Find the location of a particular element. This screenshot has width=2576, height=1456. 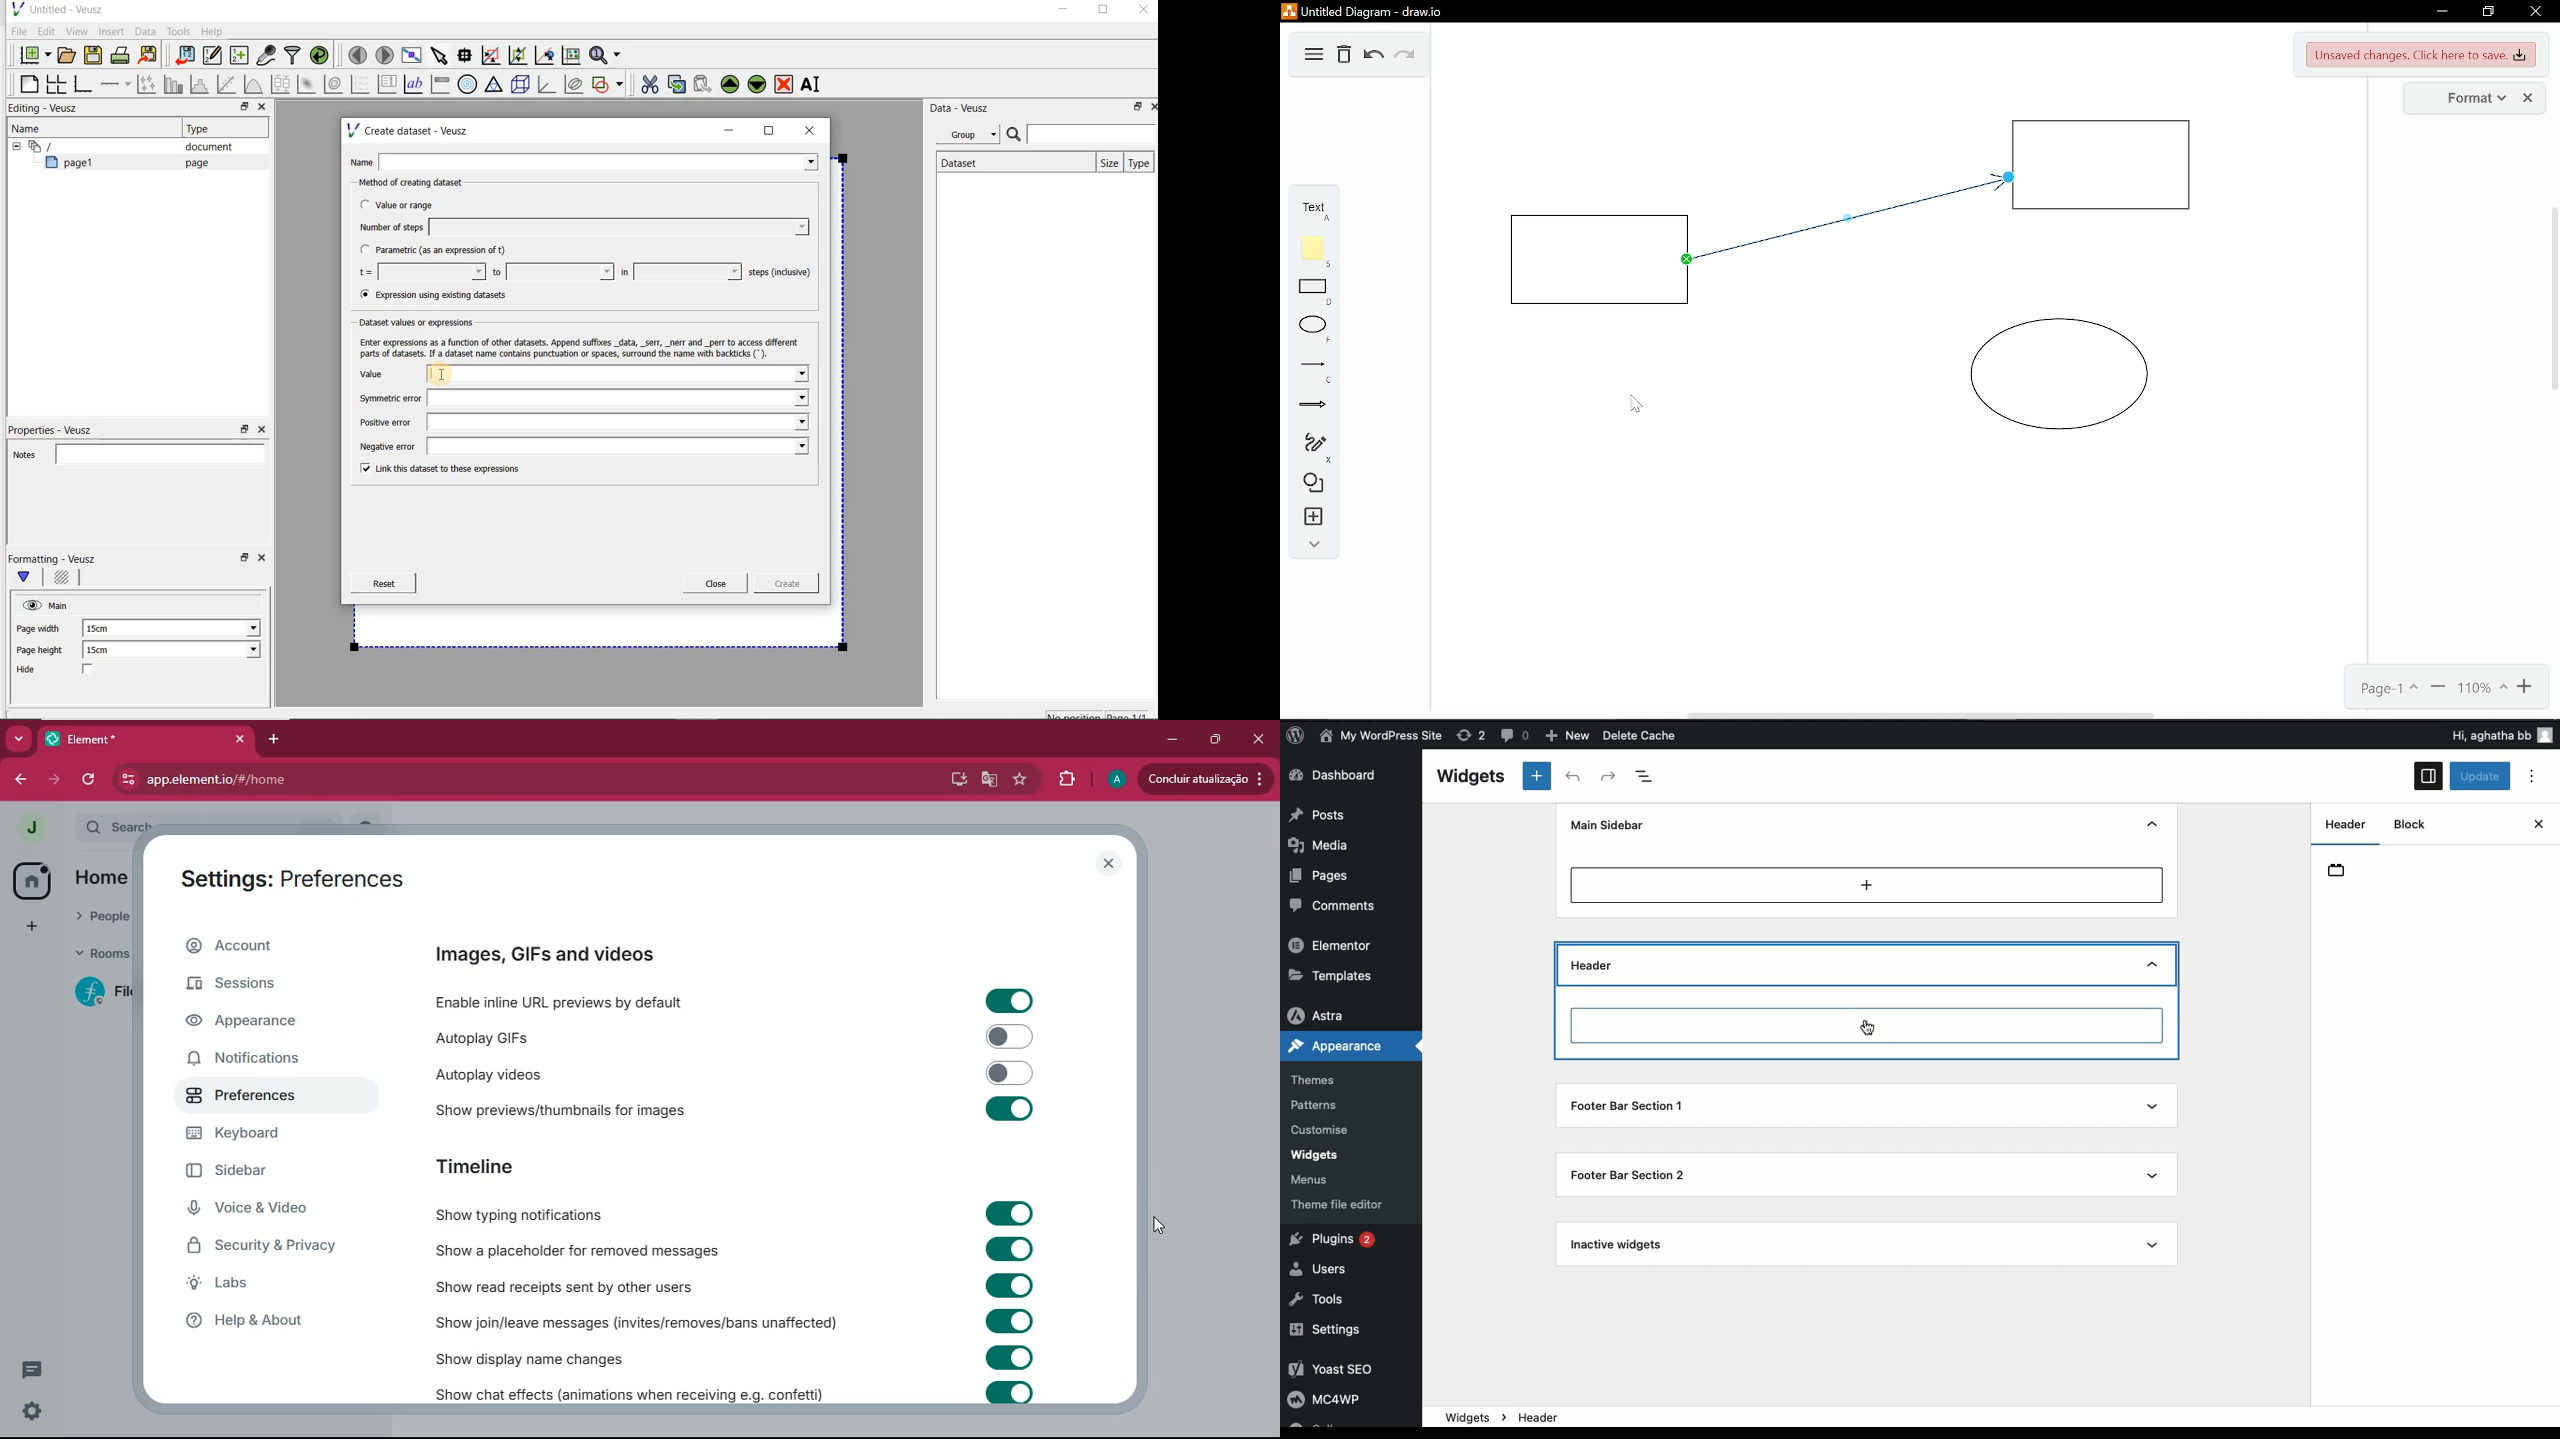

rename the selected widget is located at coordinates (814, 84).